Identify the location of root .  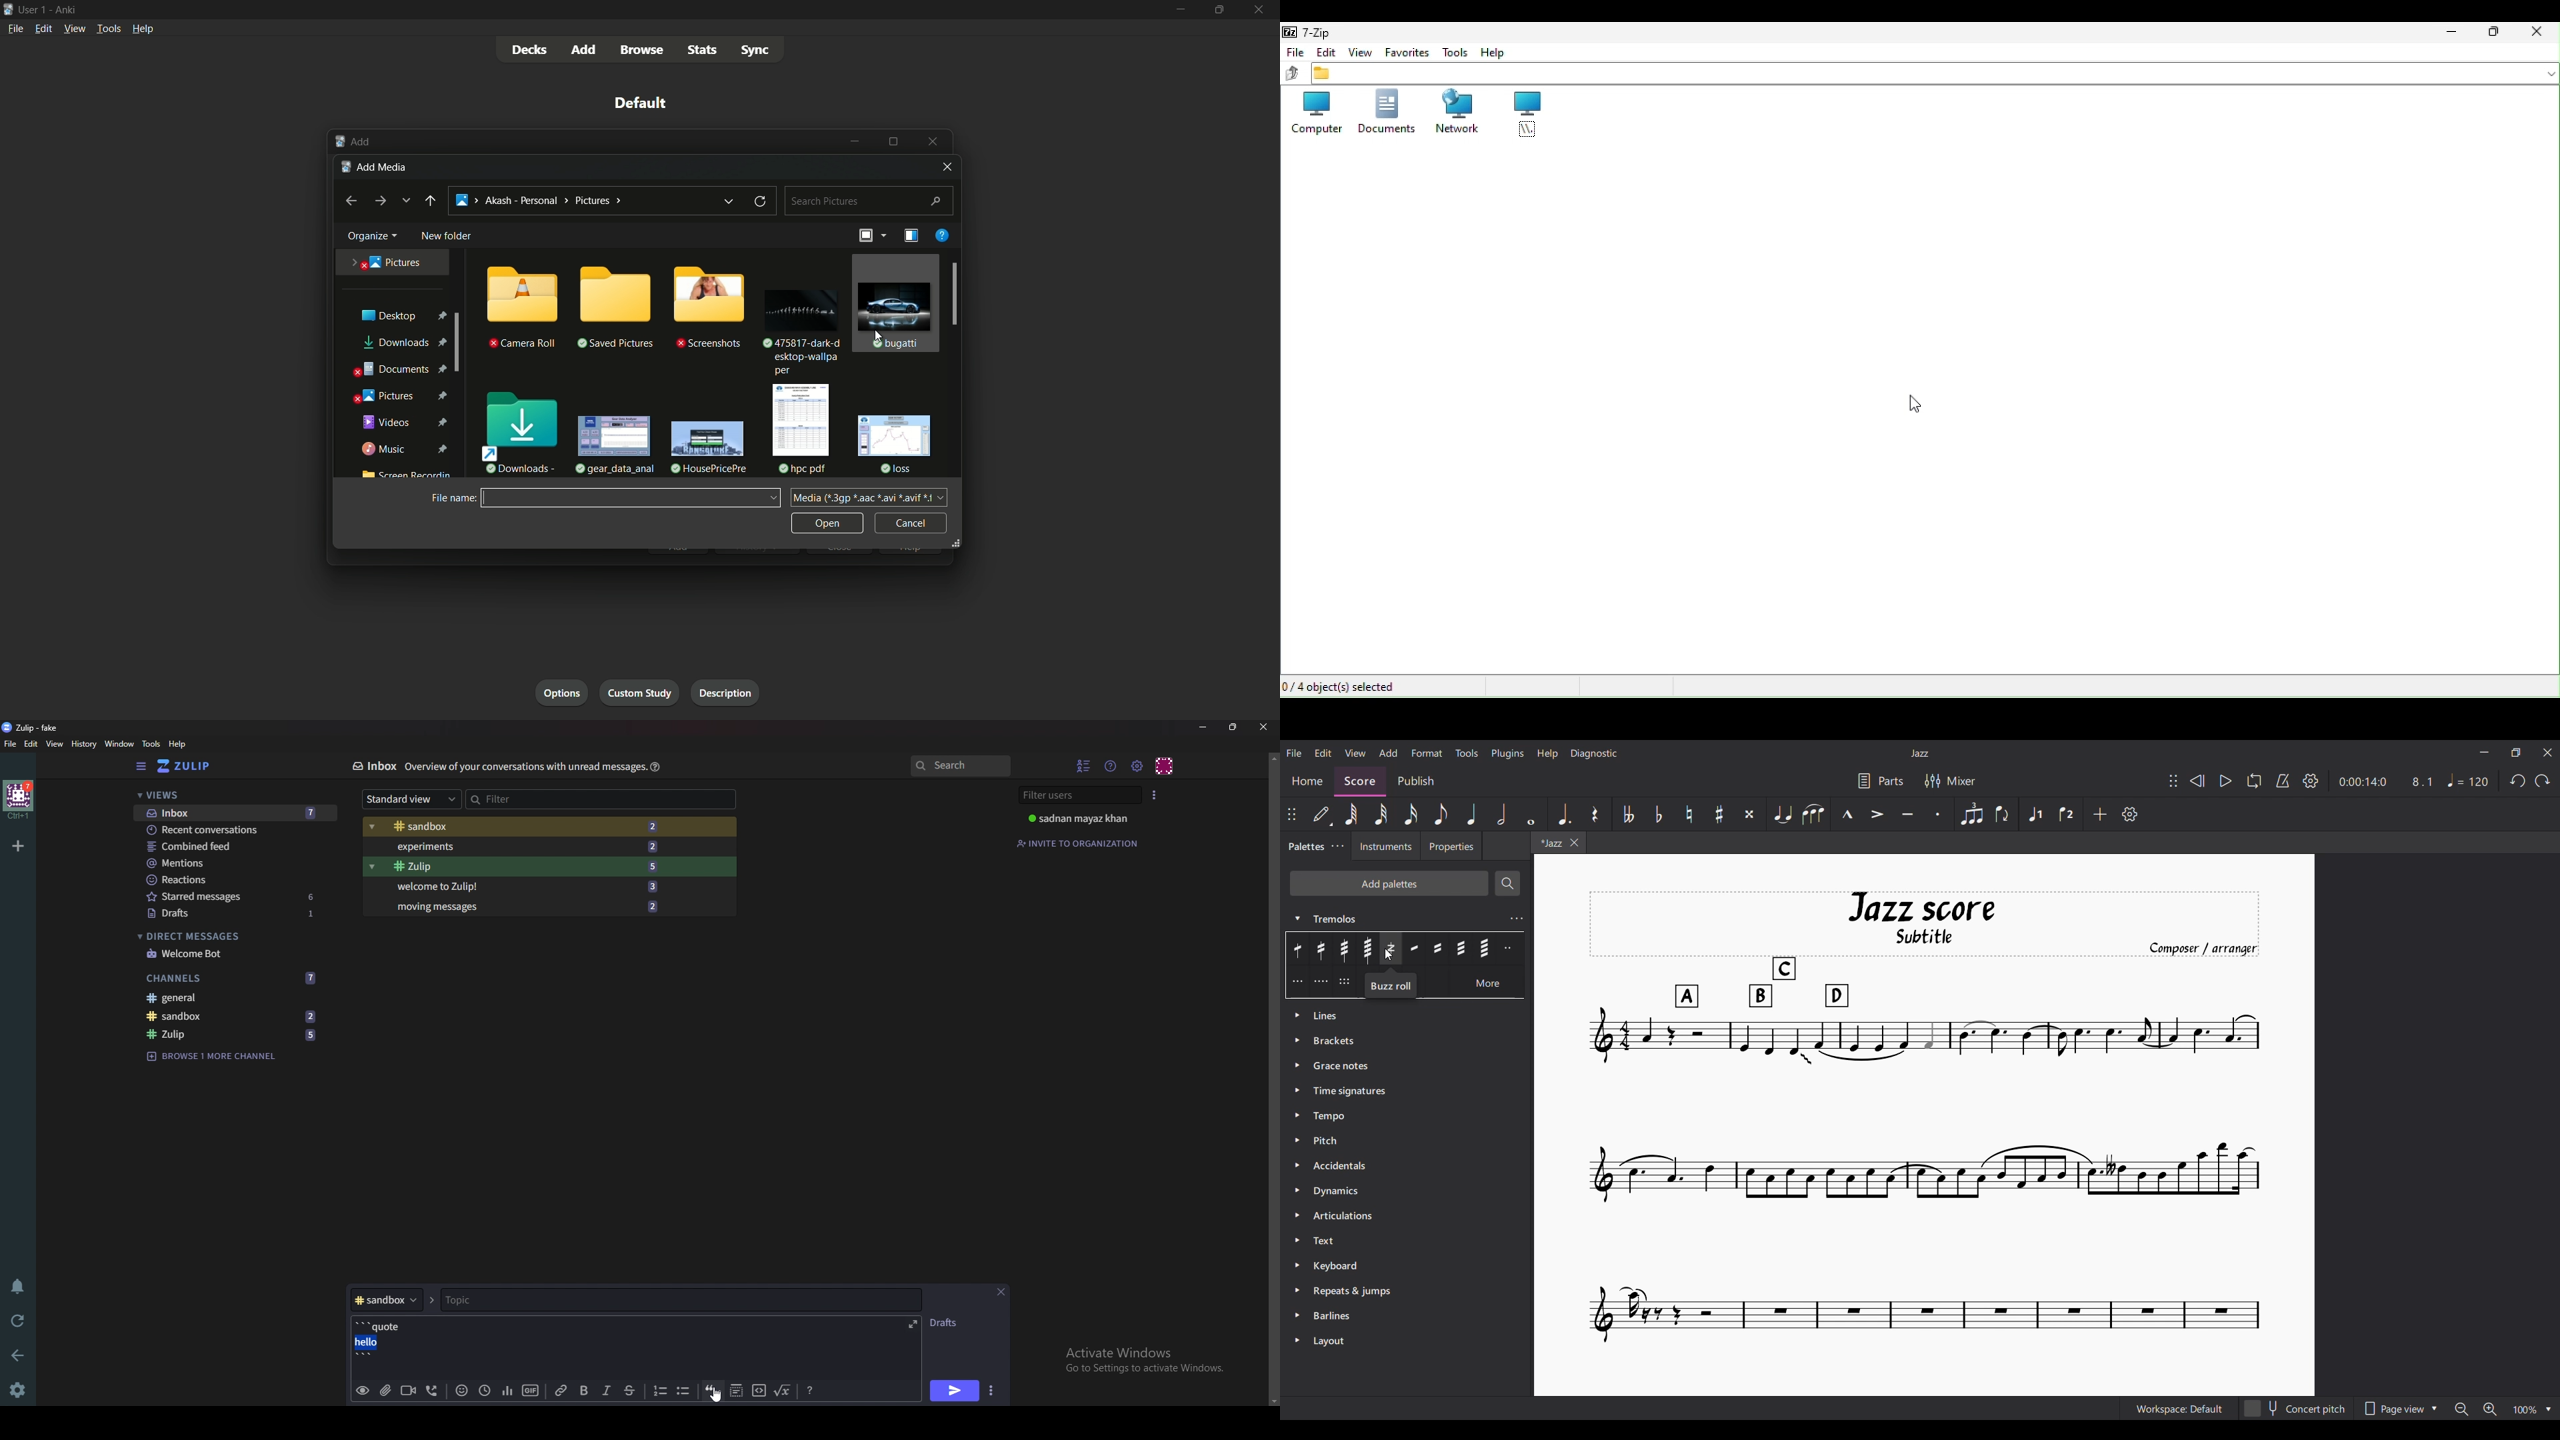
(1520, 117).